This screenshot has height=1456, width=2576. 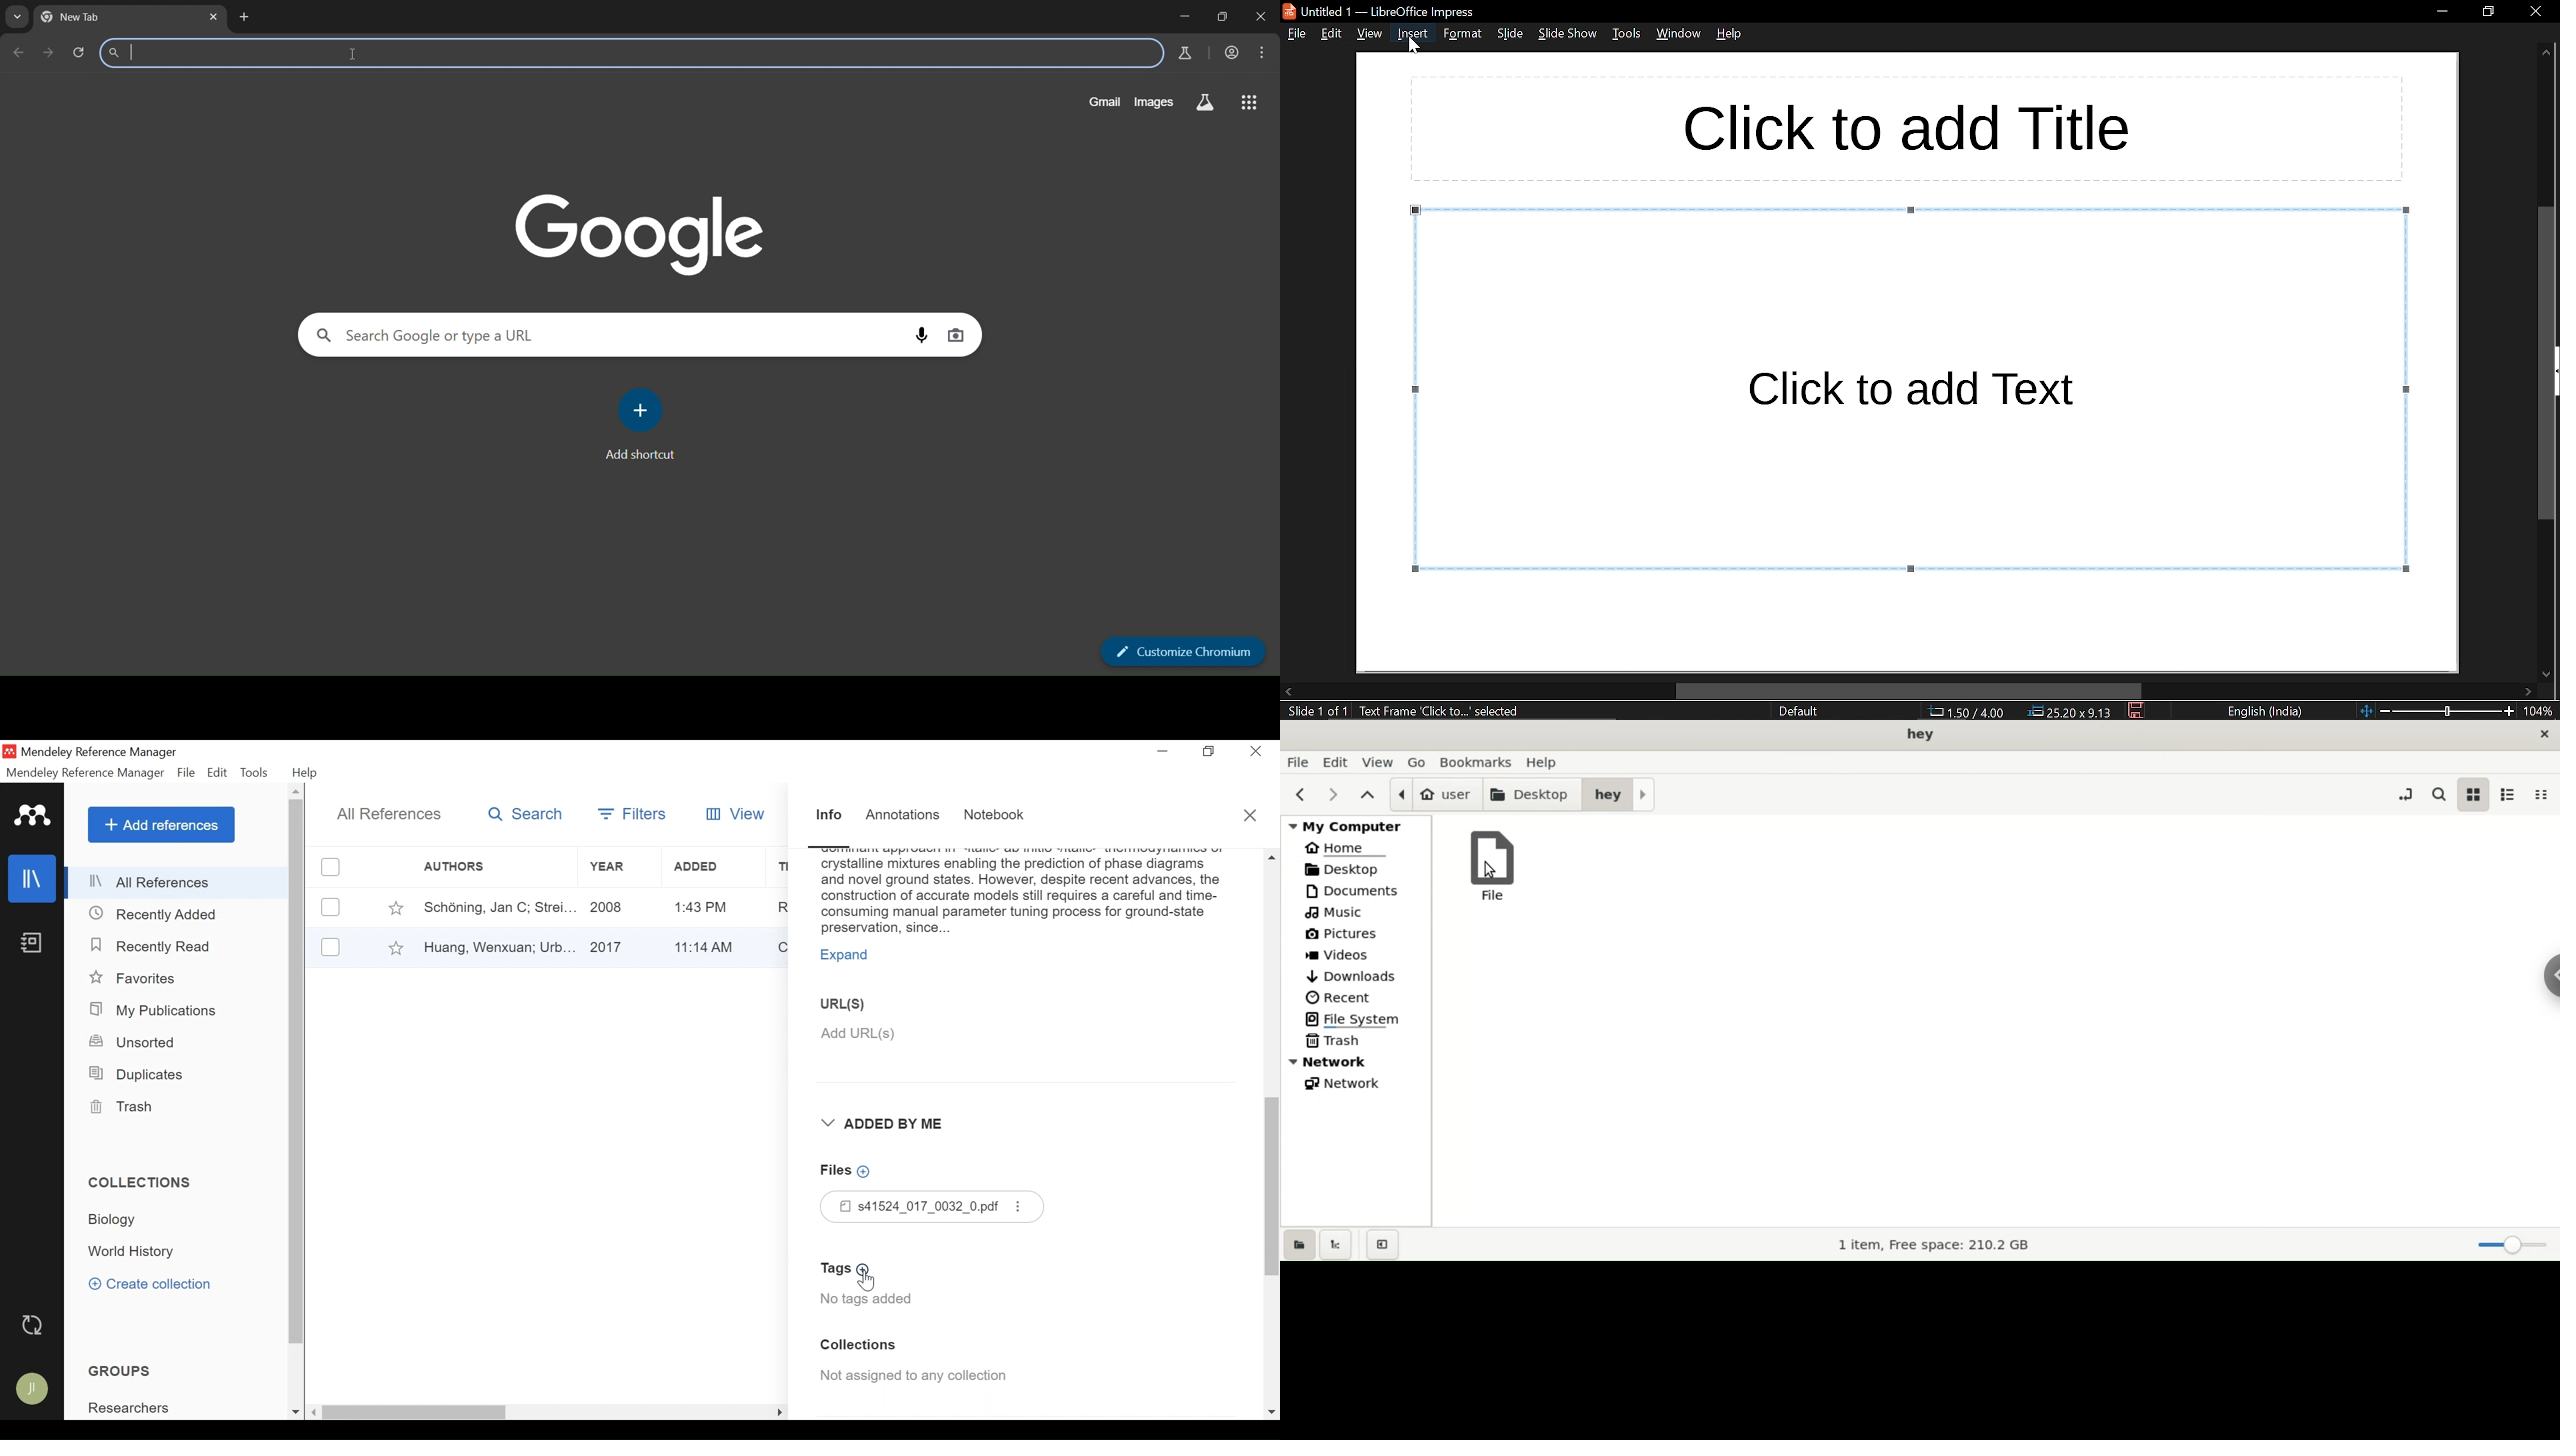 I want to click on Files, so click(x=933, y=1207).